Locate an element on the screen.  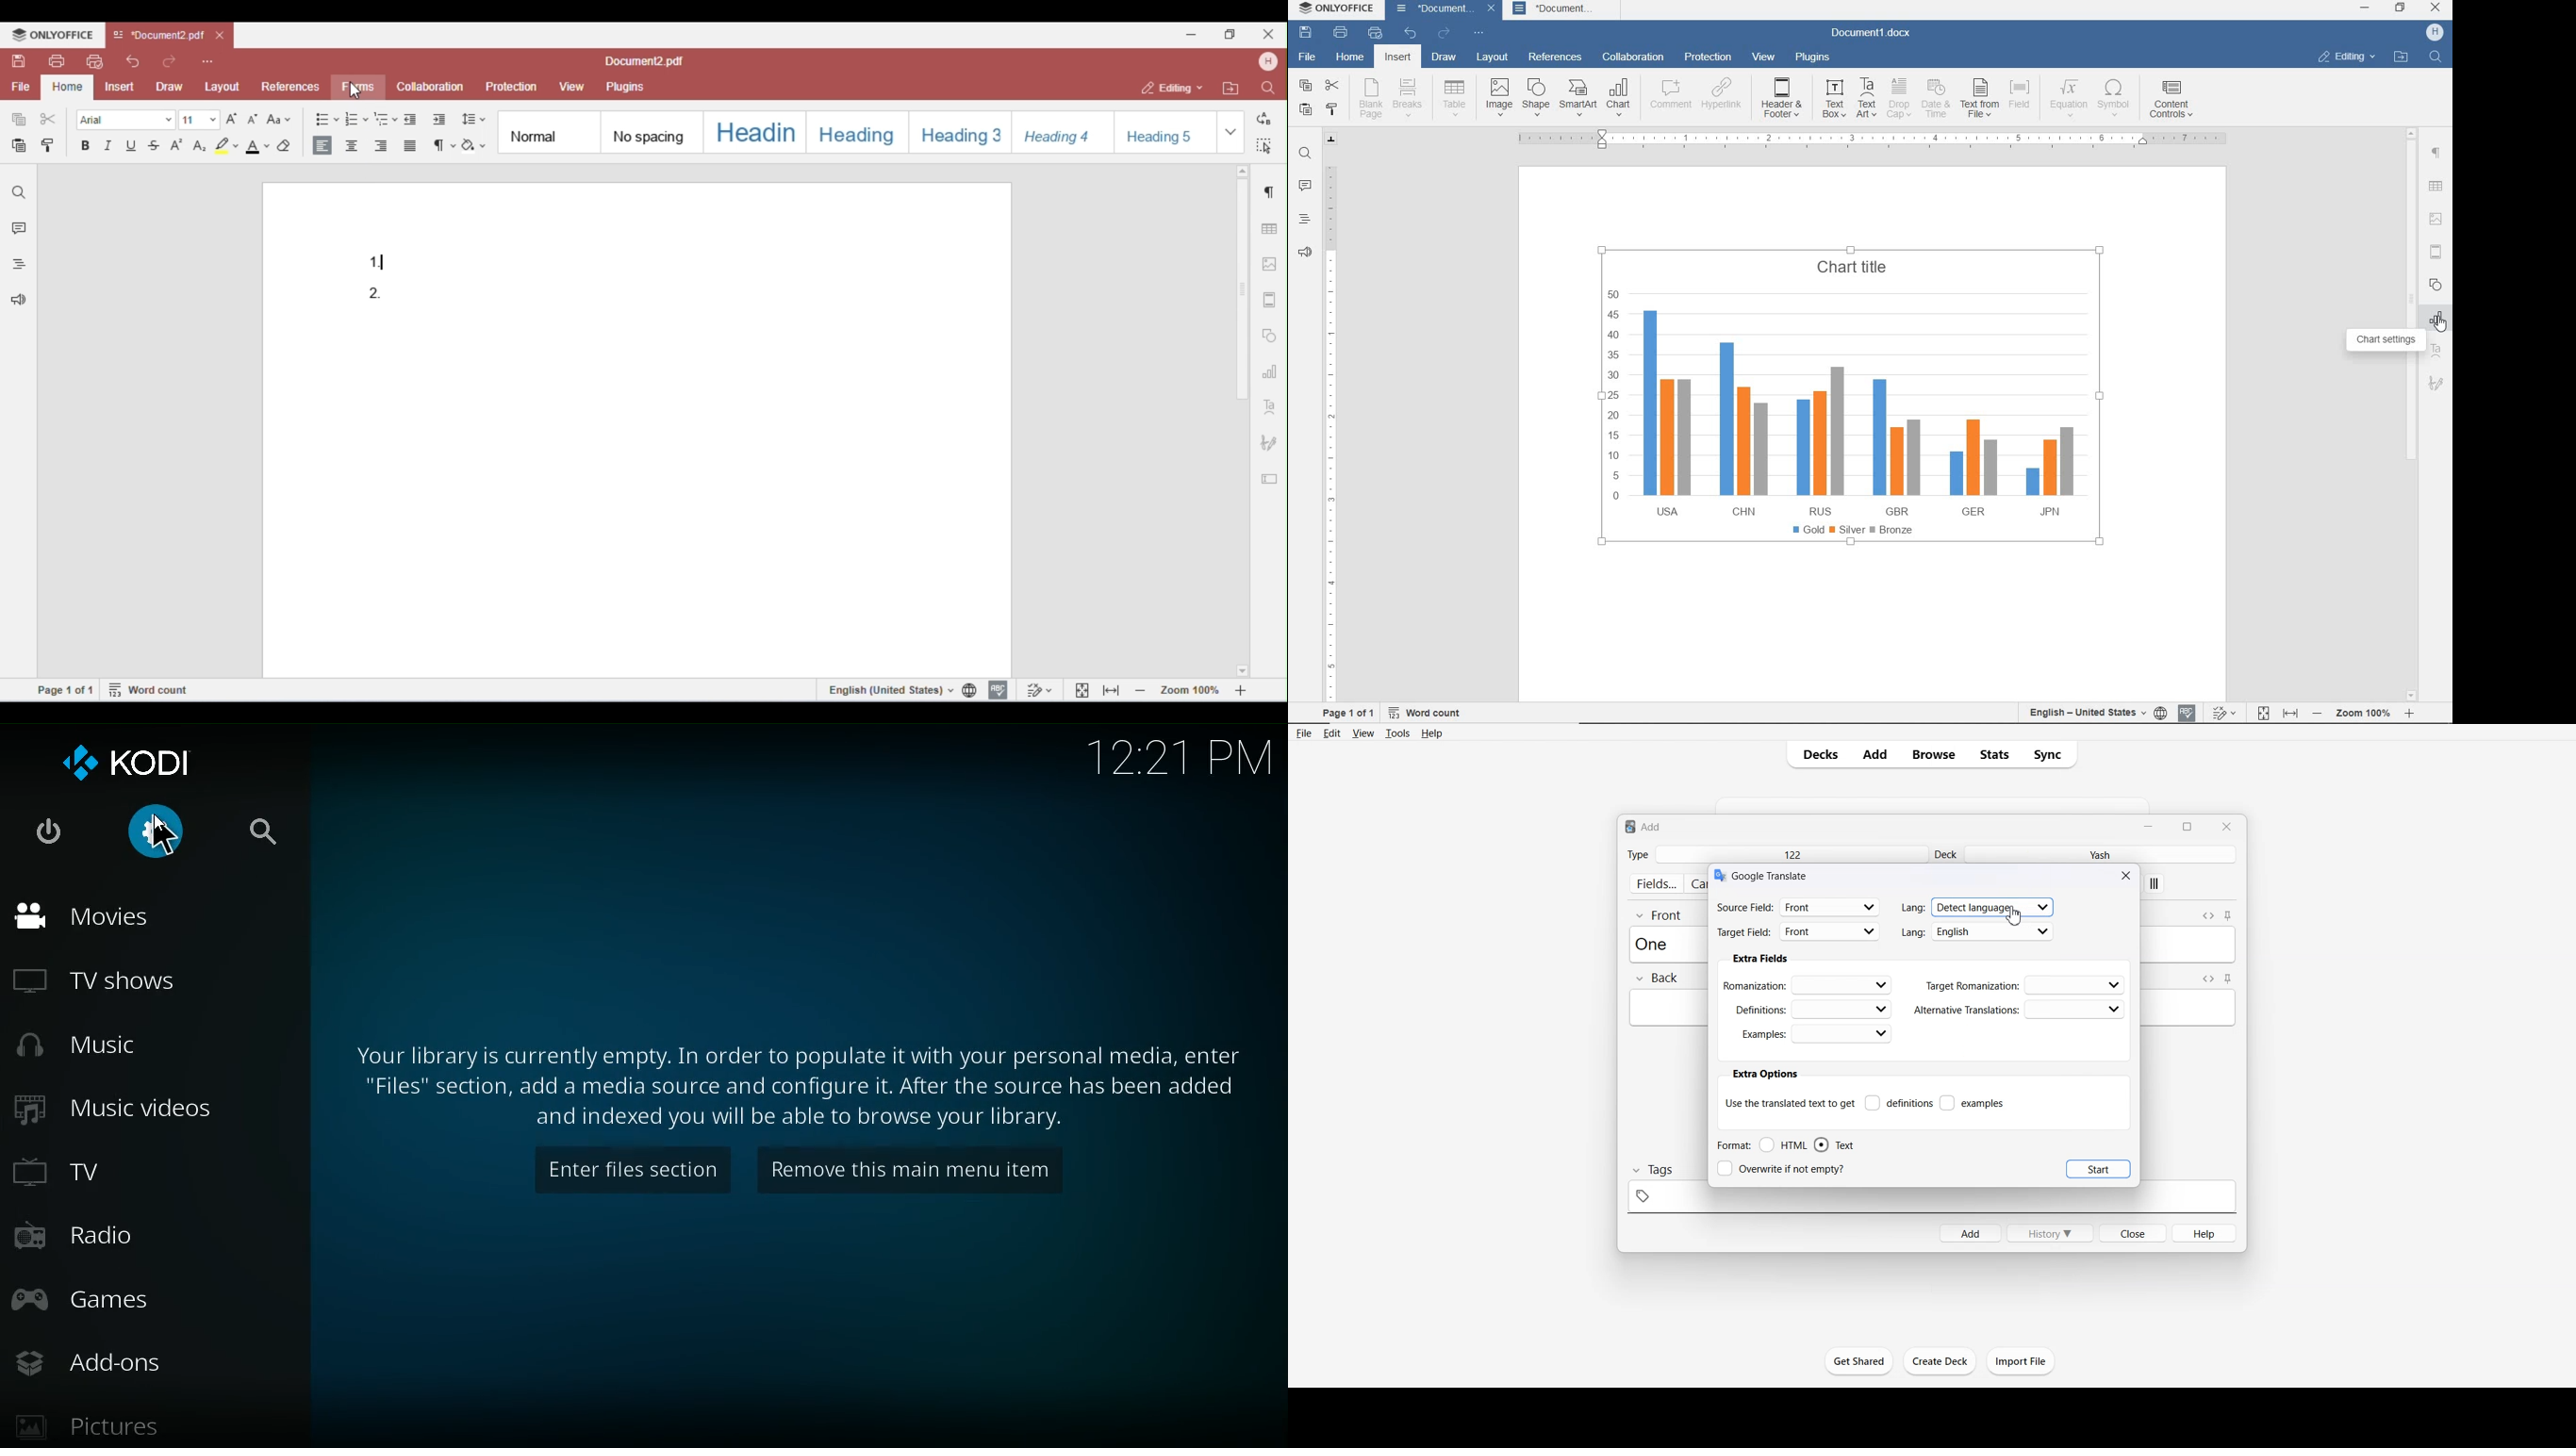
music videos is located at coordinates (148, 1110).